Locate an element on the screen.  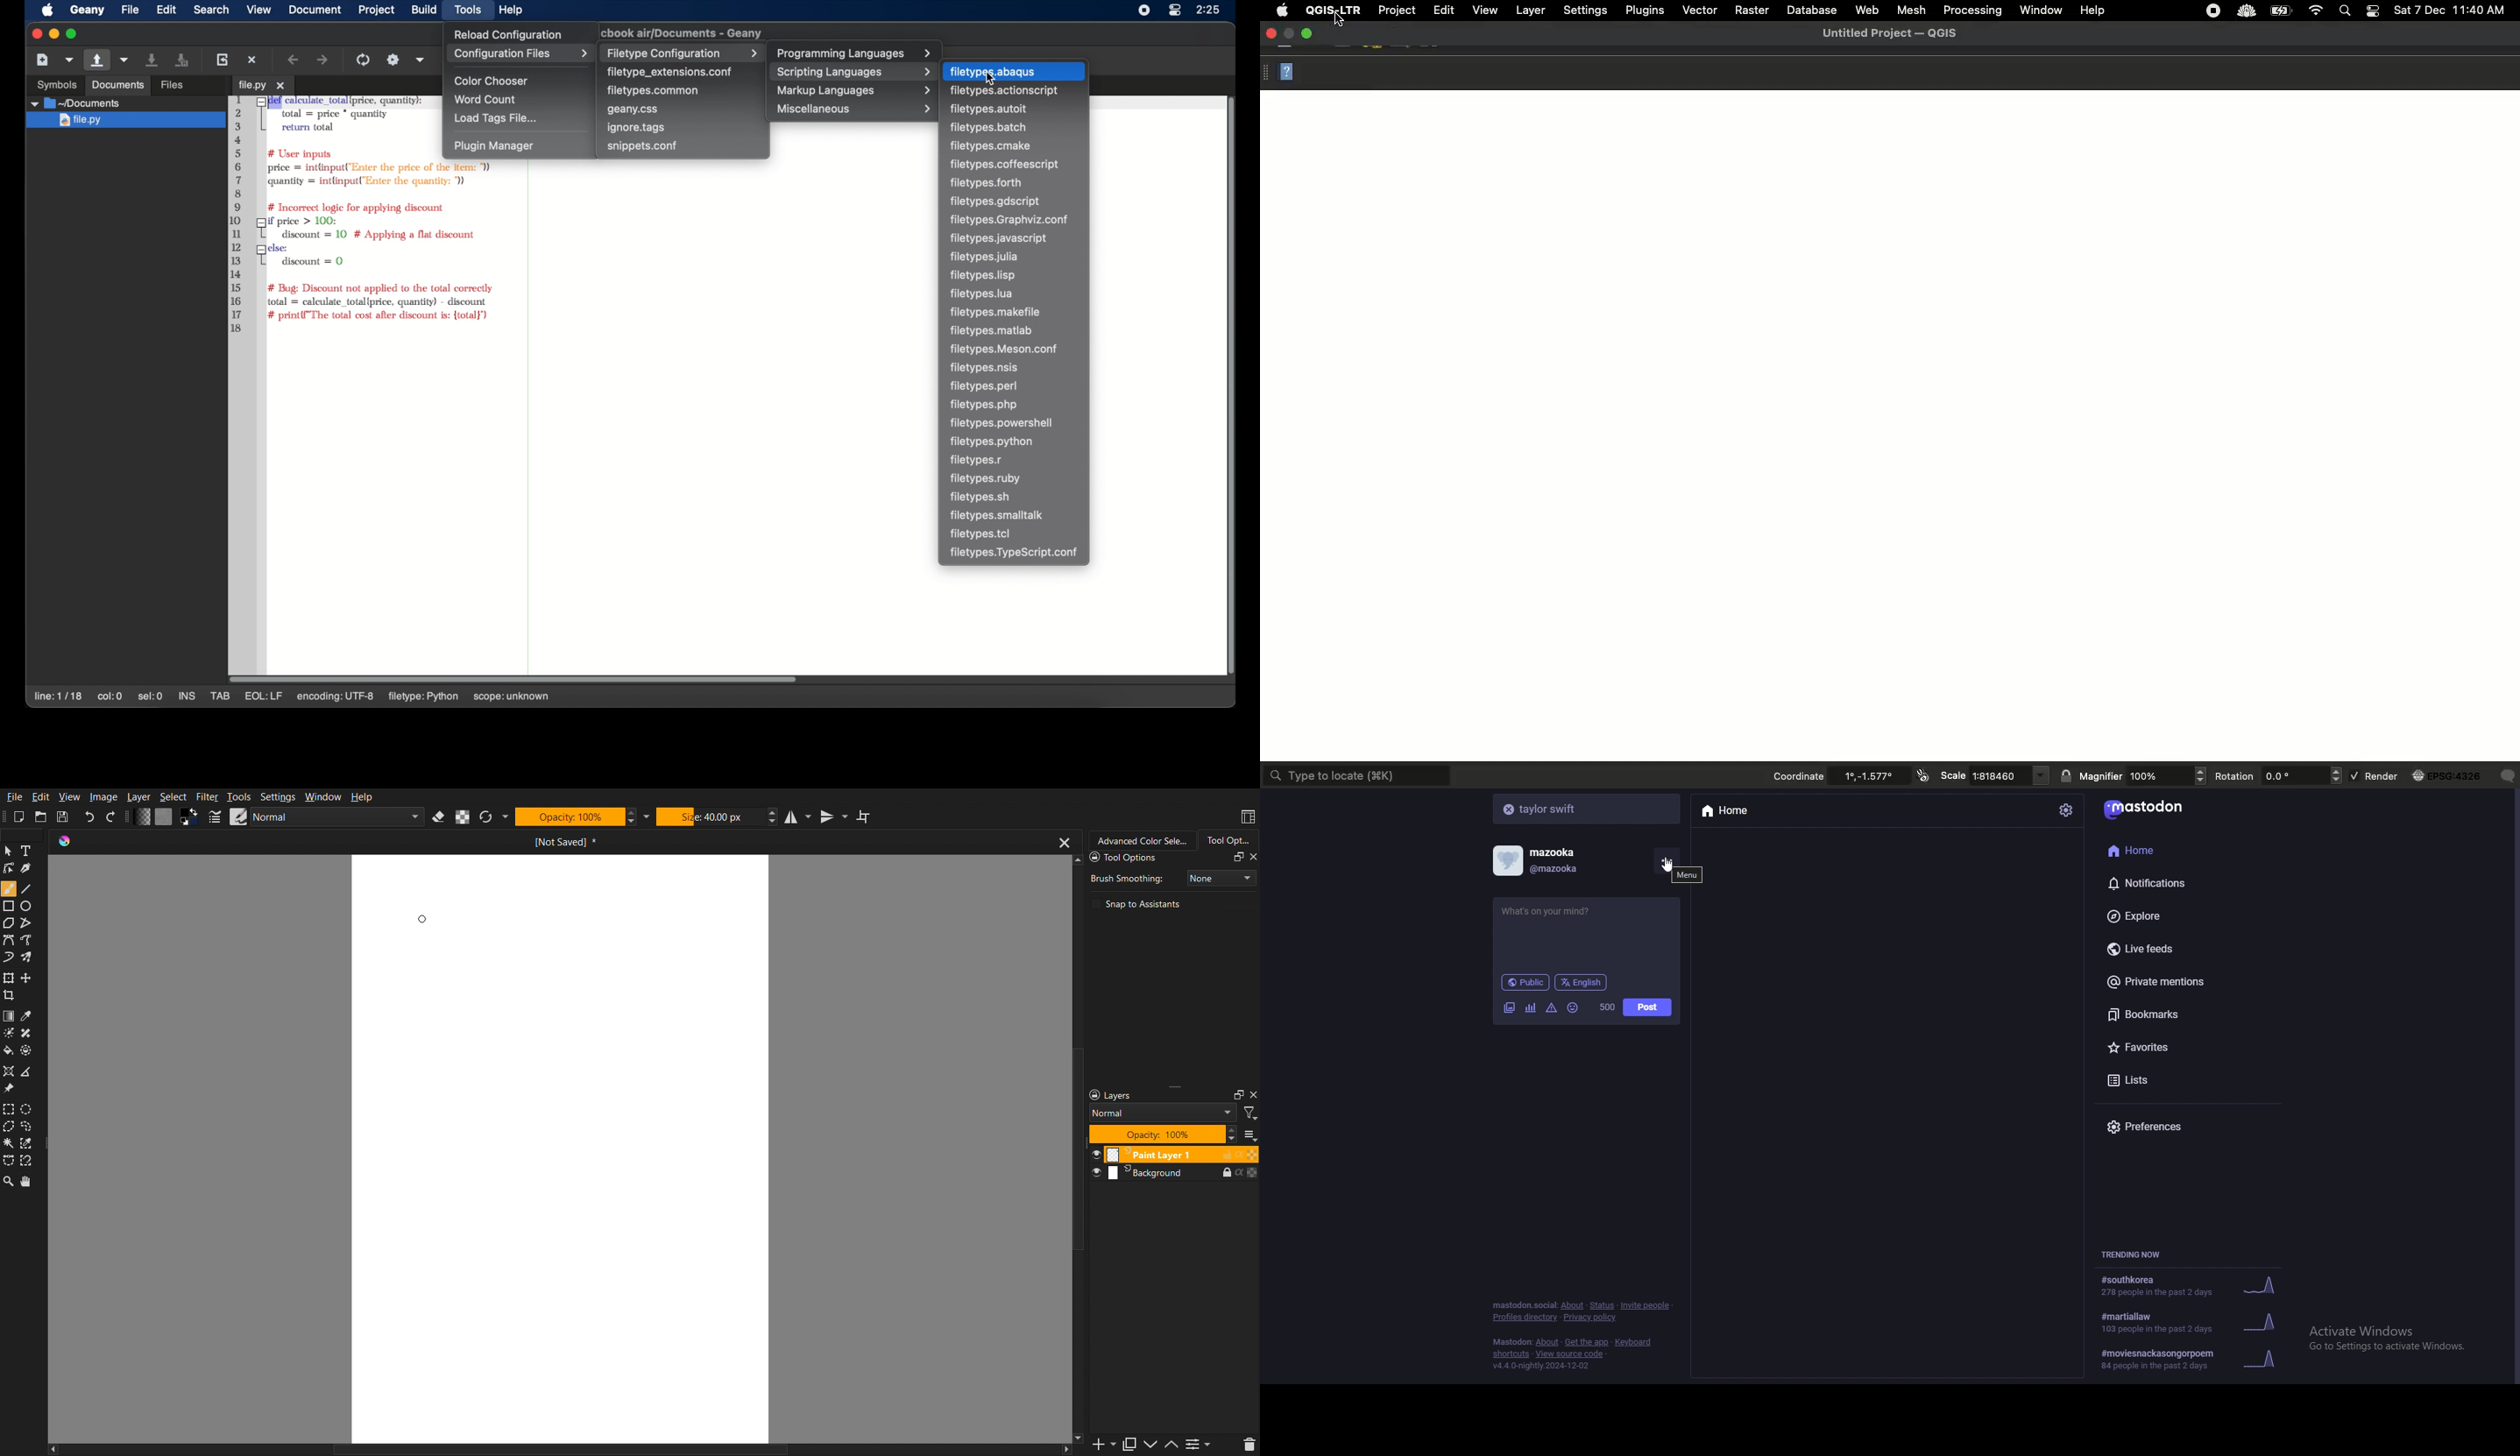
Square Marquee Tool is located at coordinates (10, 1110).